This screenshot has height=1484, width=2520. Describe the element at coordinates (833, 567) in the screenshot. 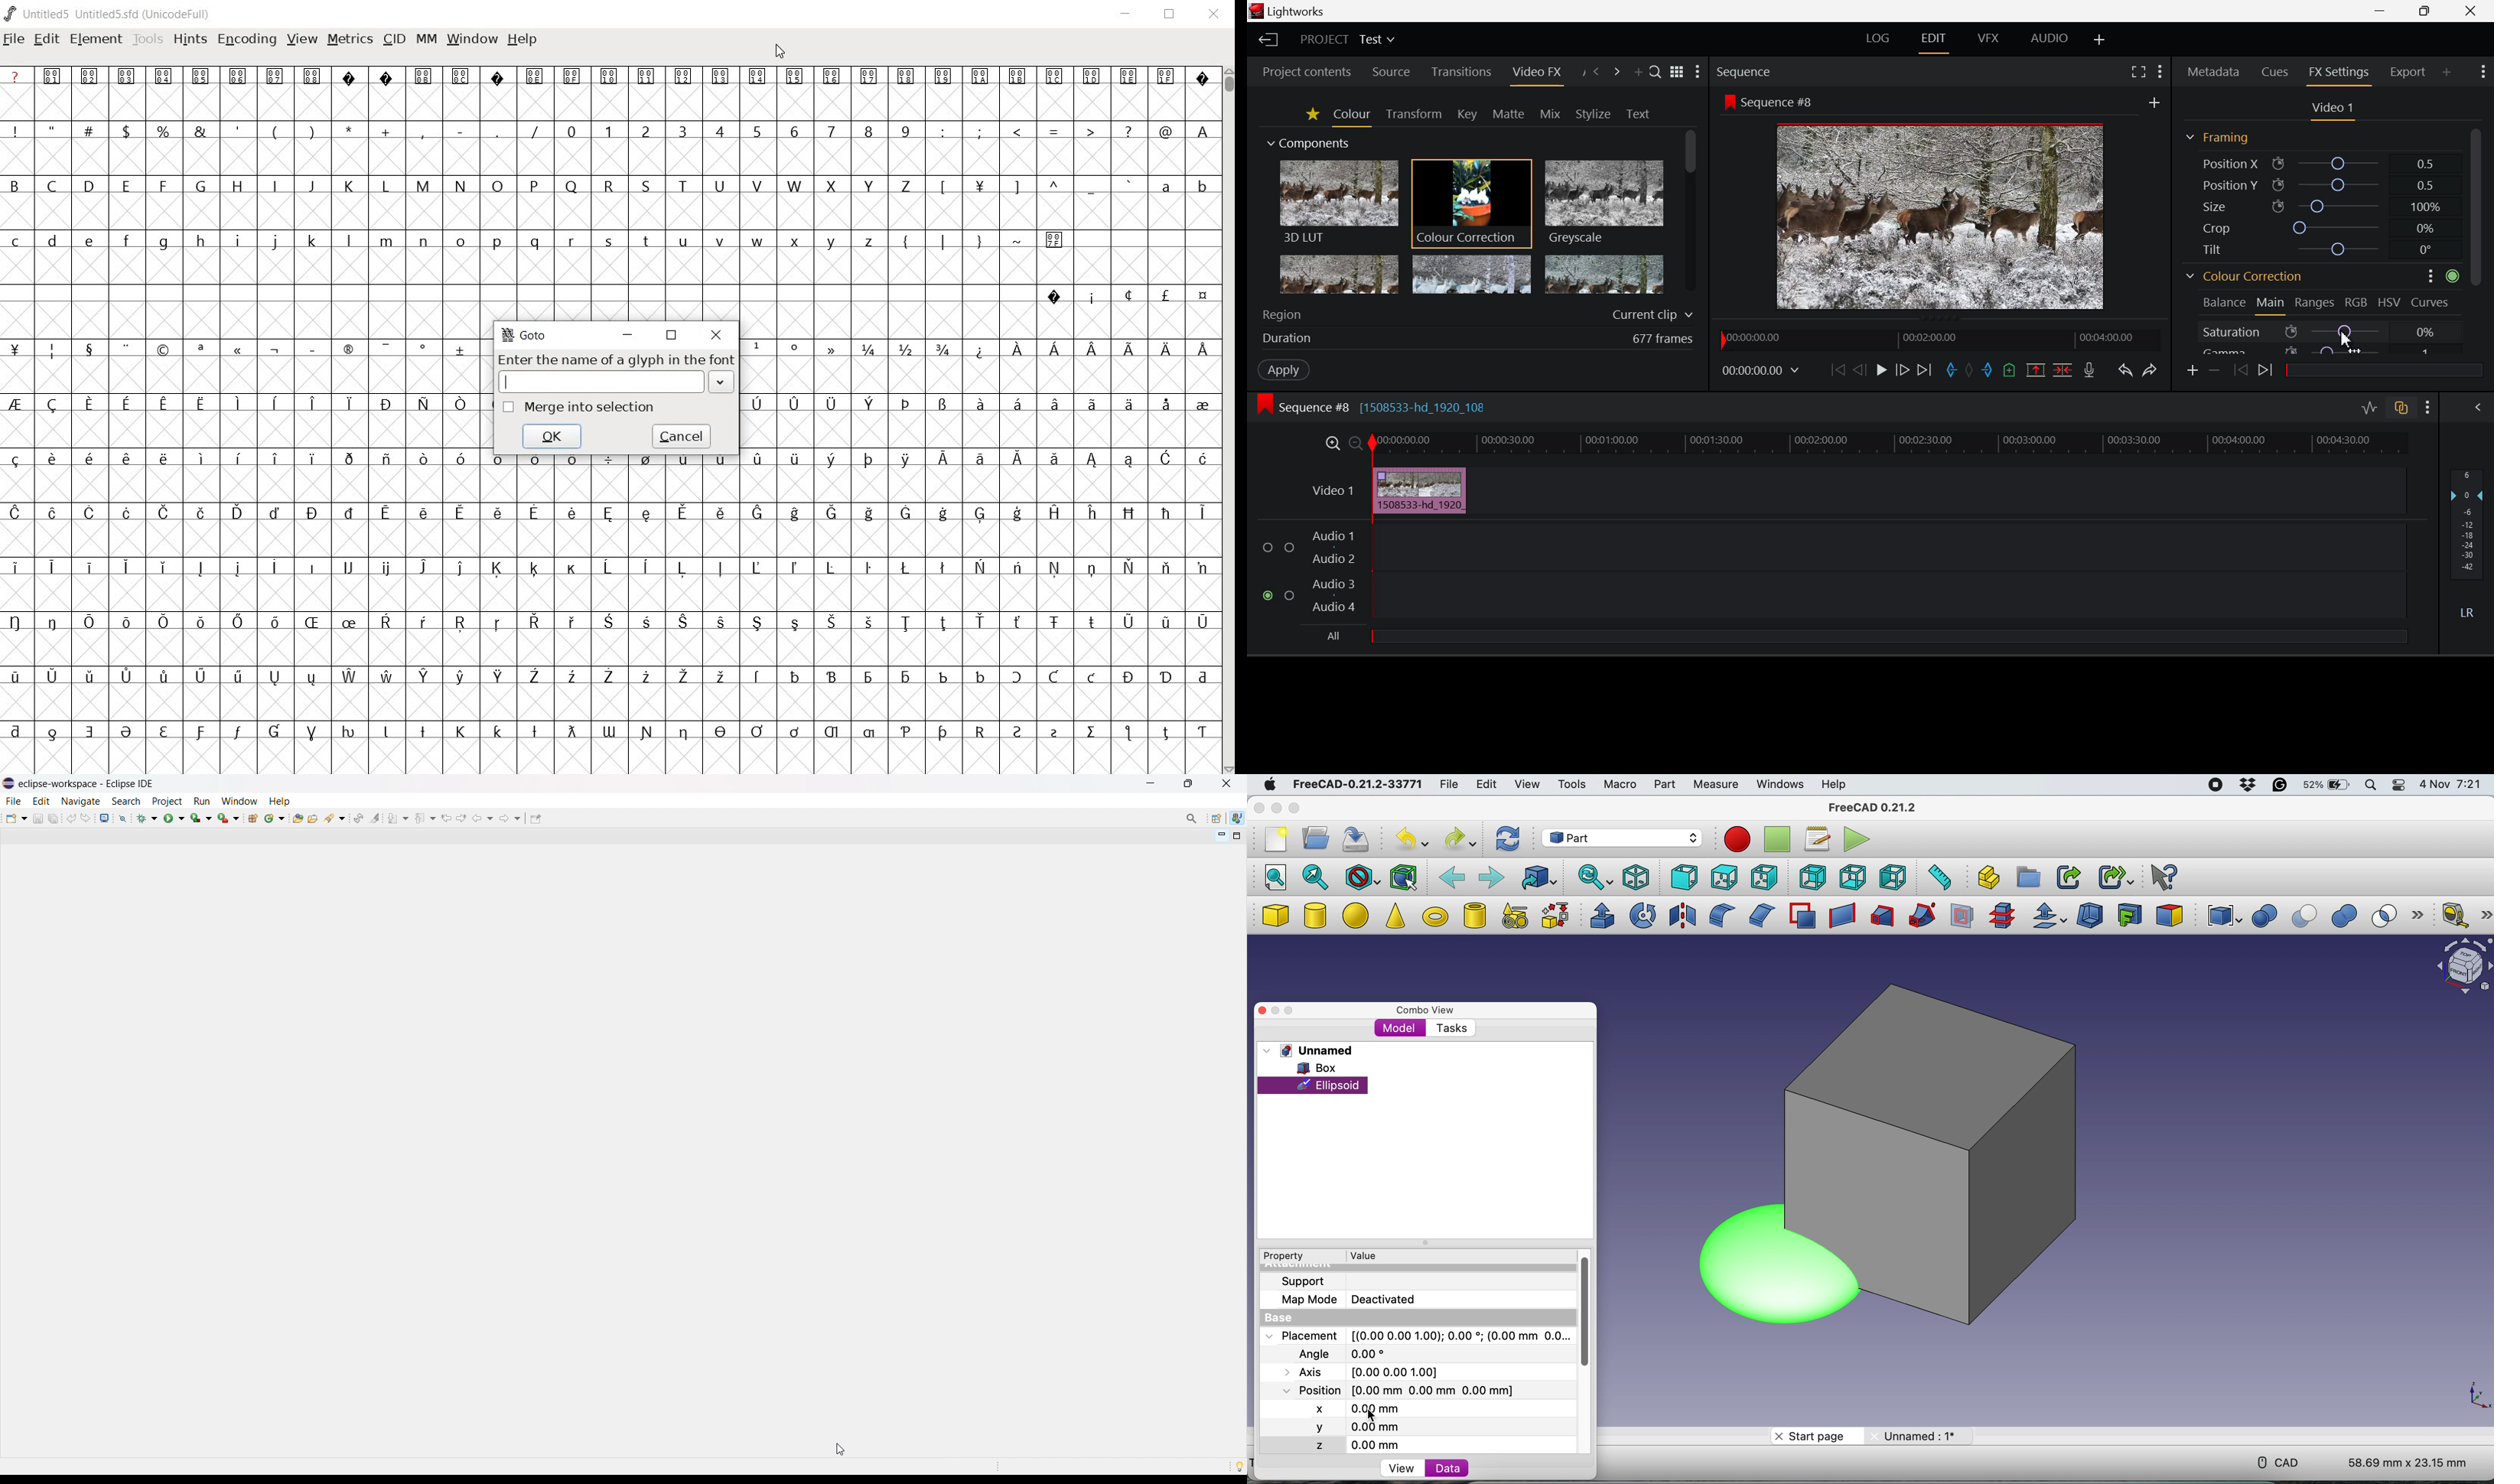

I see `Symbol` at that location.